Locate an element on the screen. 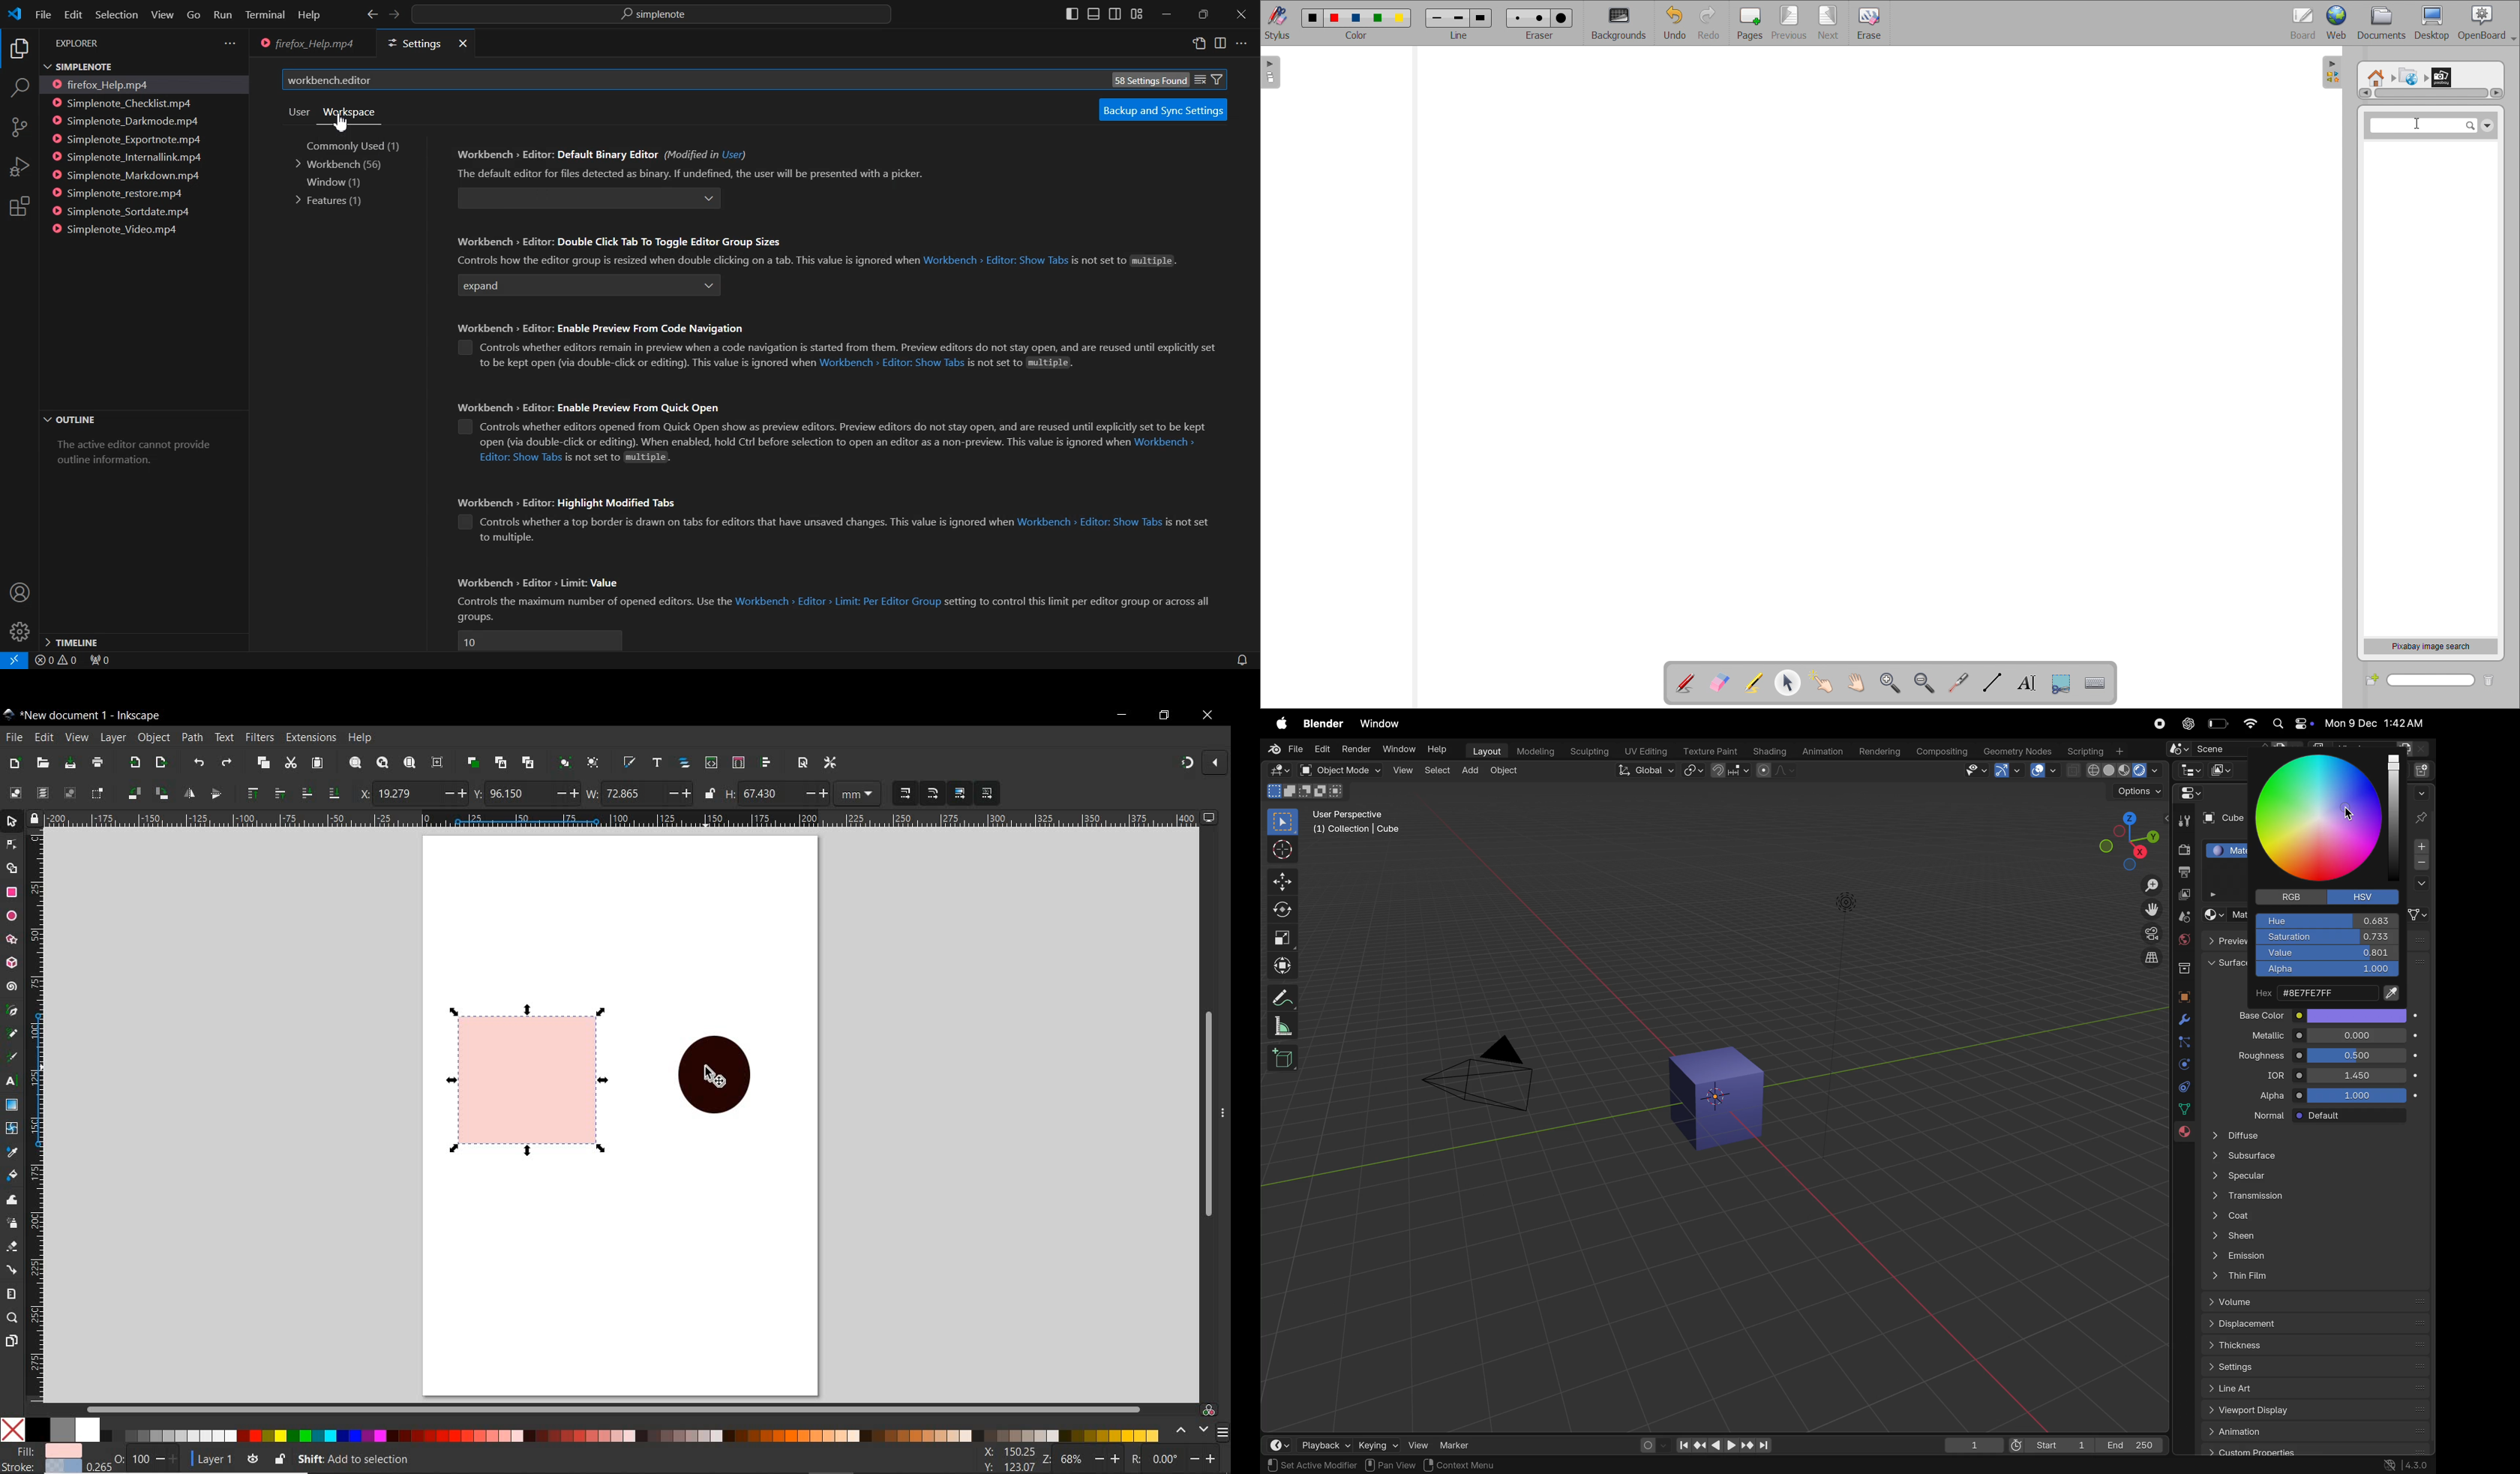  text is located at coordinates (225, 737).